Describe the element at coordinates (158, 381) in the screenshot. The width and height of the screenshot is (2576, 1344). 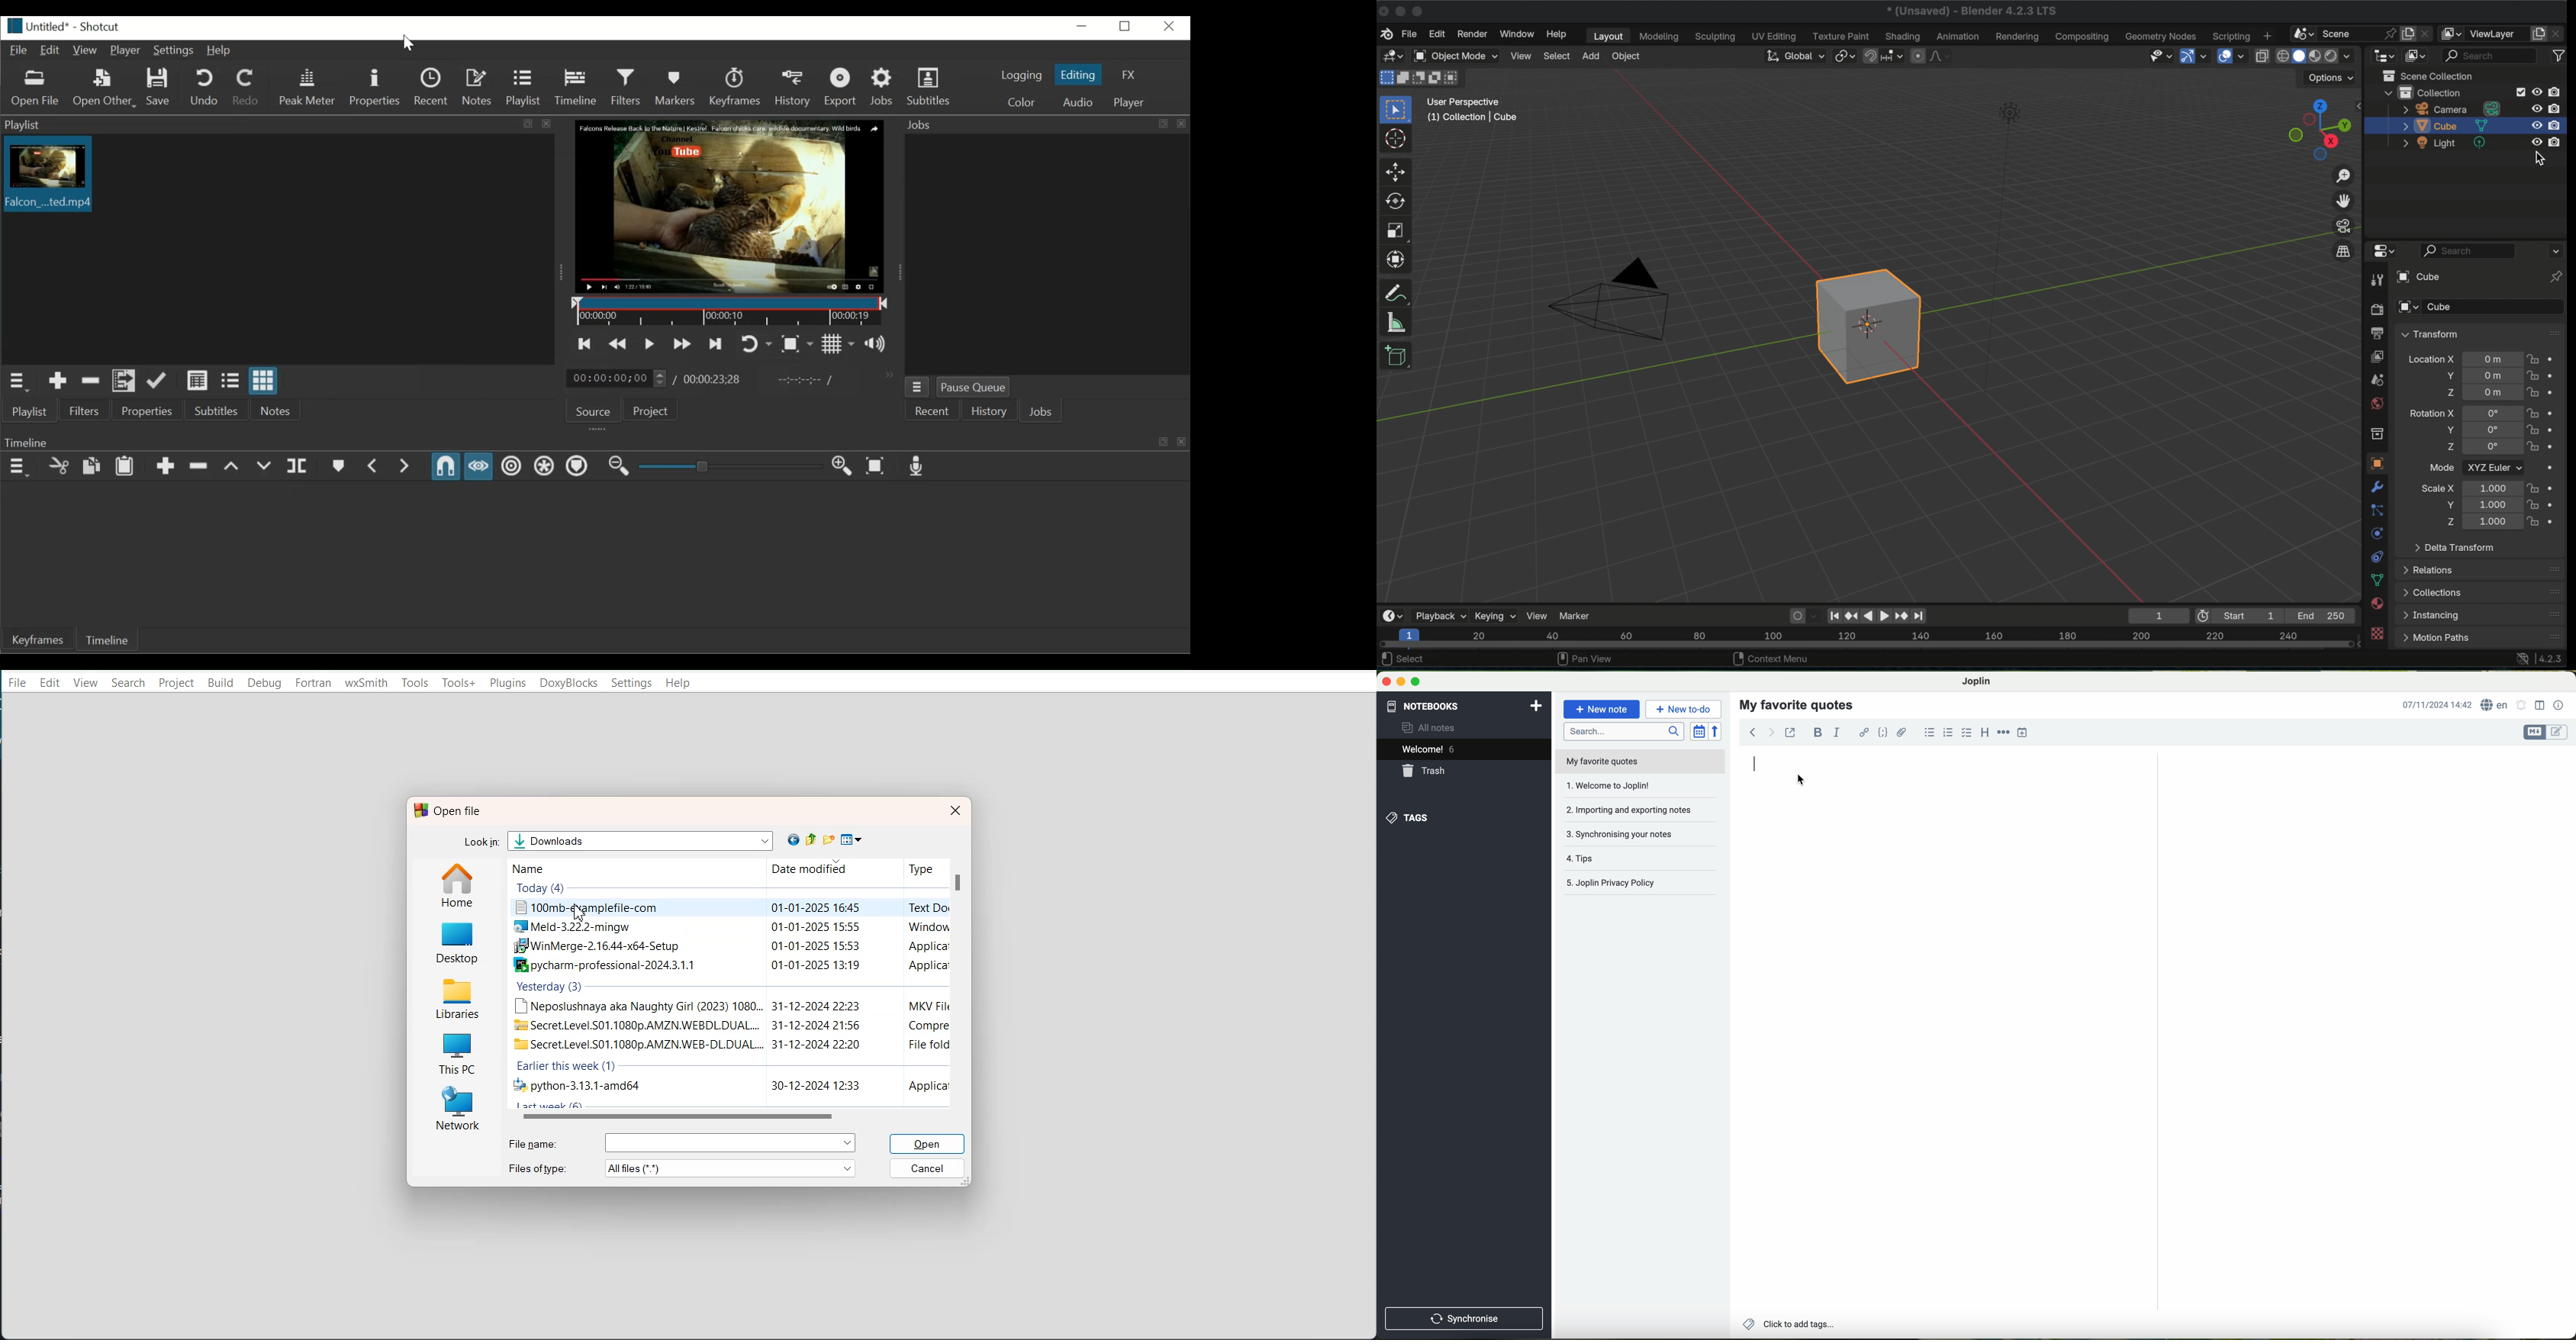
I see `Update` at that location.